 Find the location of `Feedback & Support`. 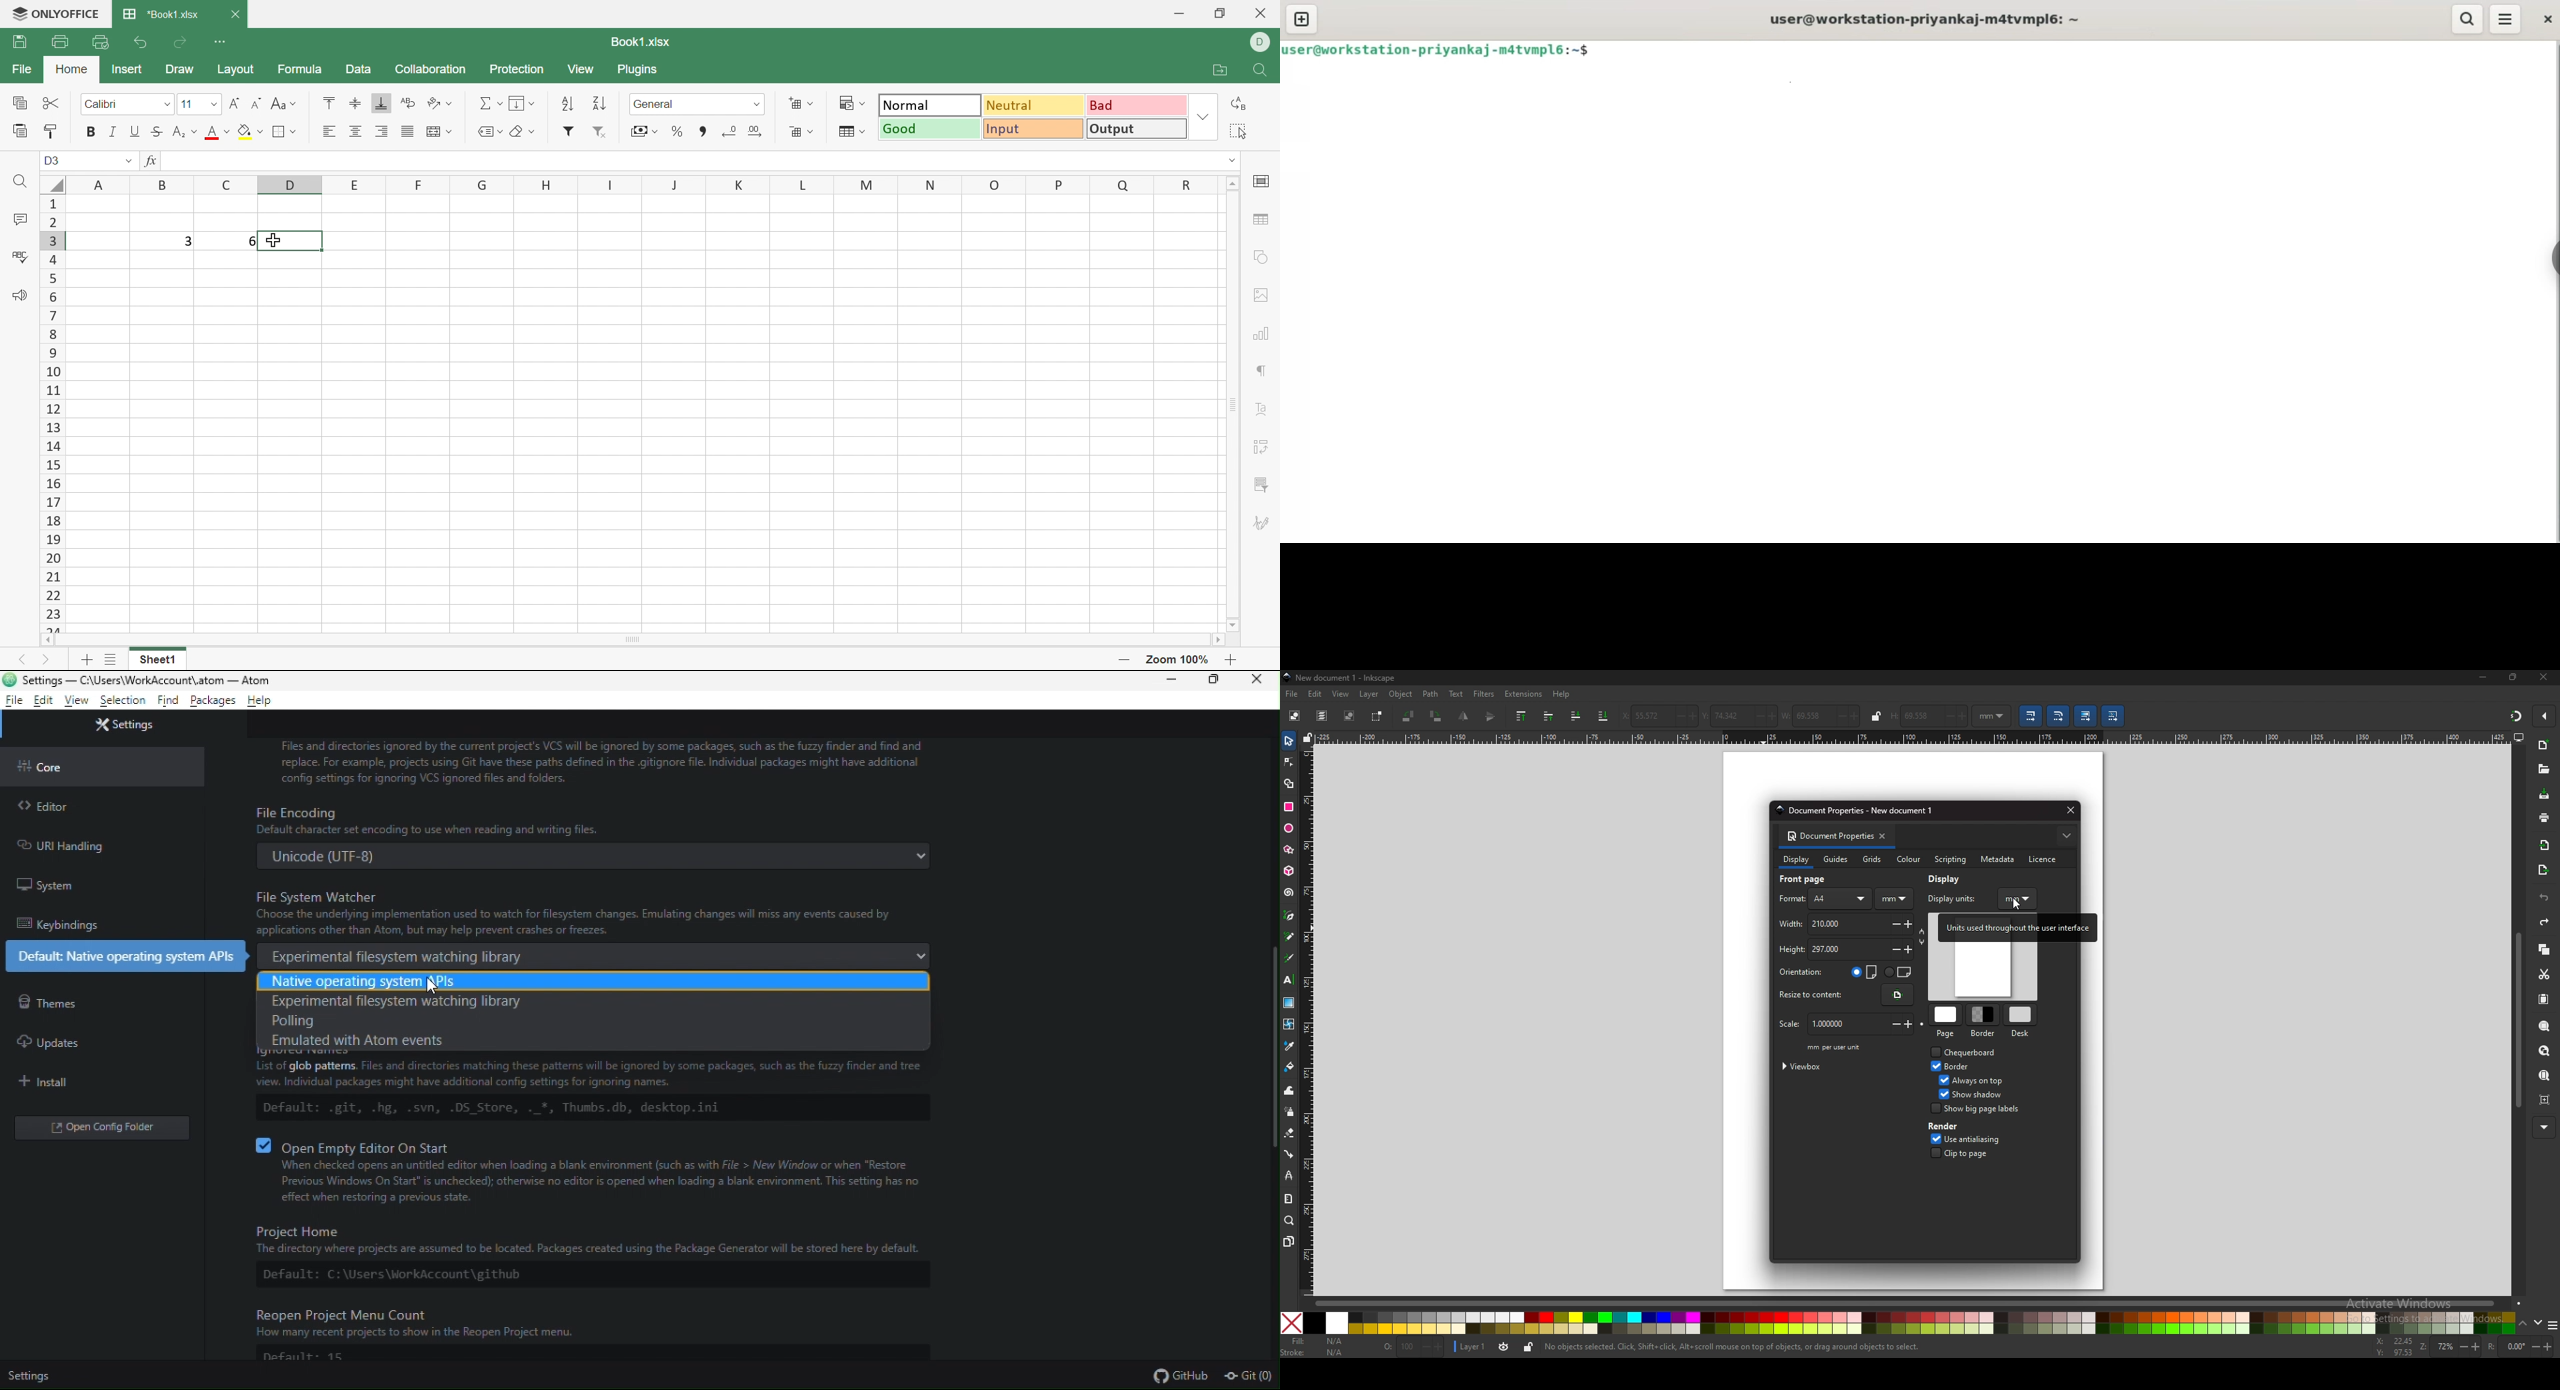

Feedback & Support is located at coordinates (20, 295).